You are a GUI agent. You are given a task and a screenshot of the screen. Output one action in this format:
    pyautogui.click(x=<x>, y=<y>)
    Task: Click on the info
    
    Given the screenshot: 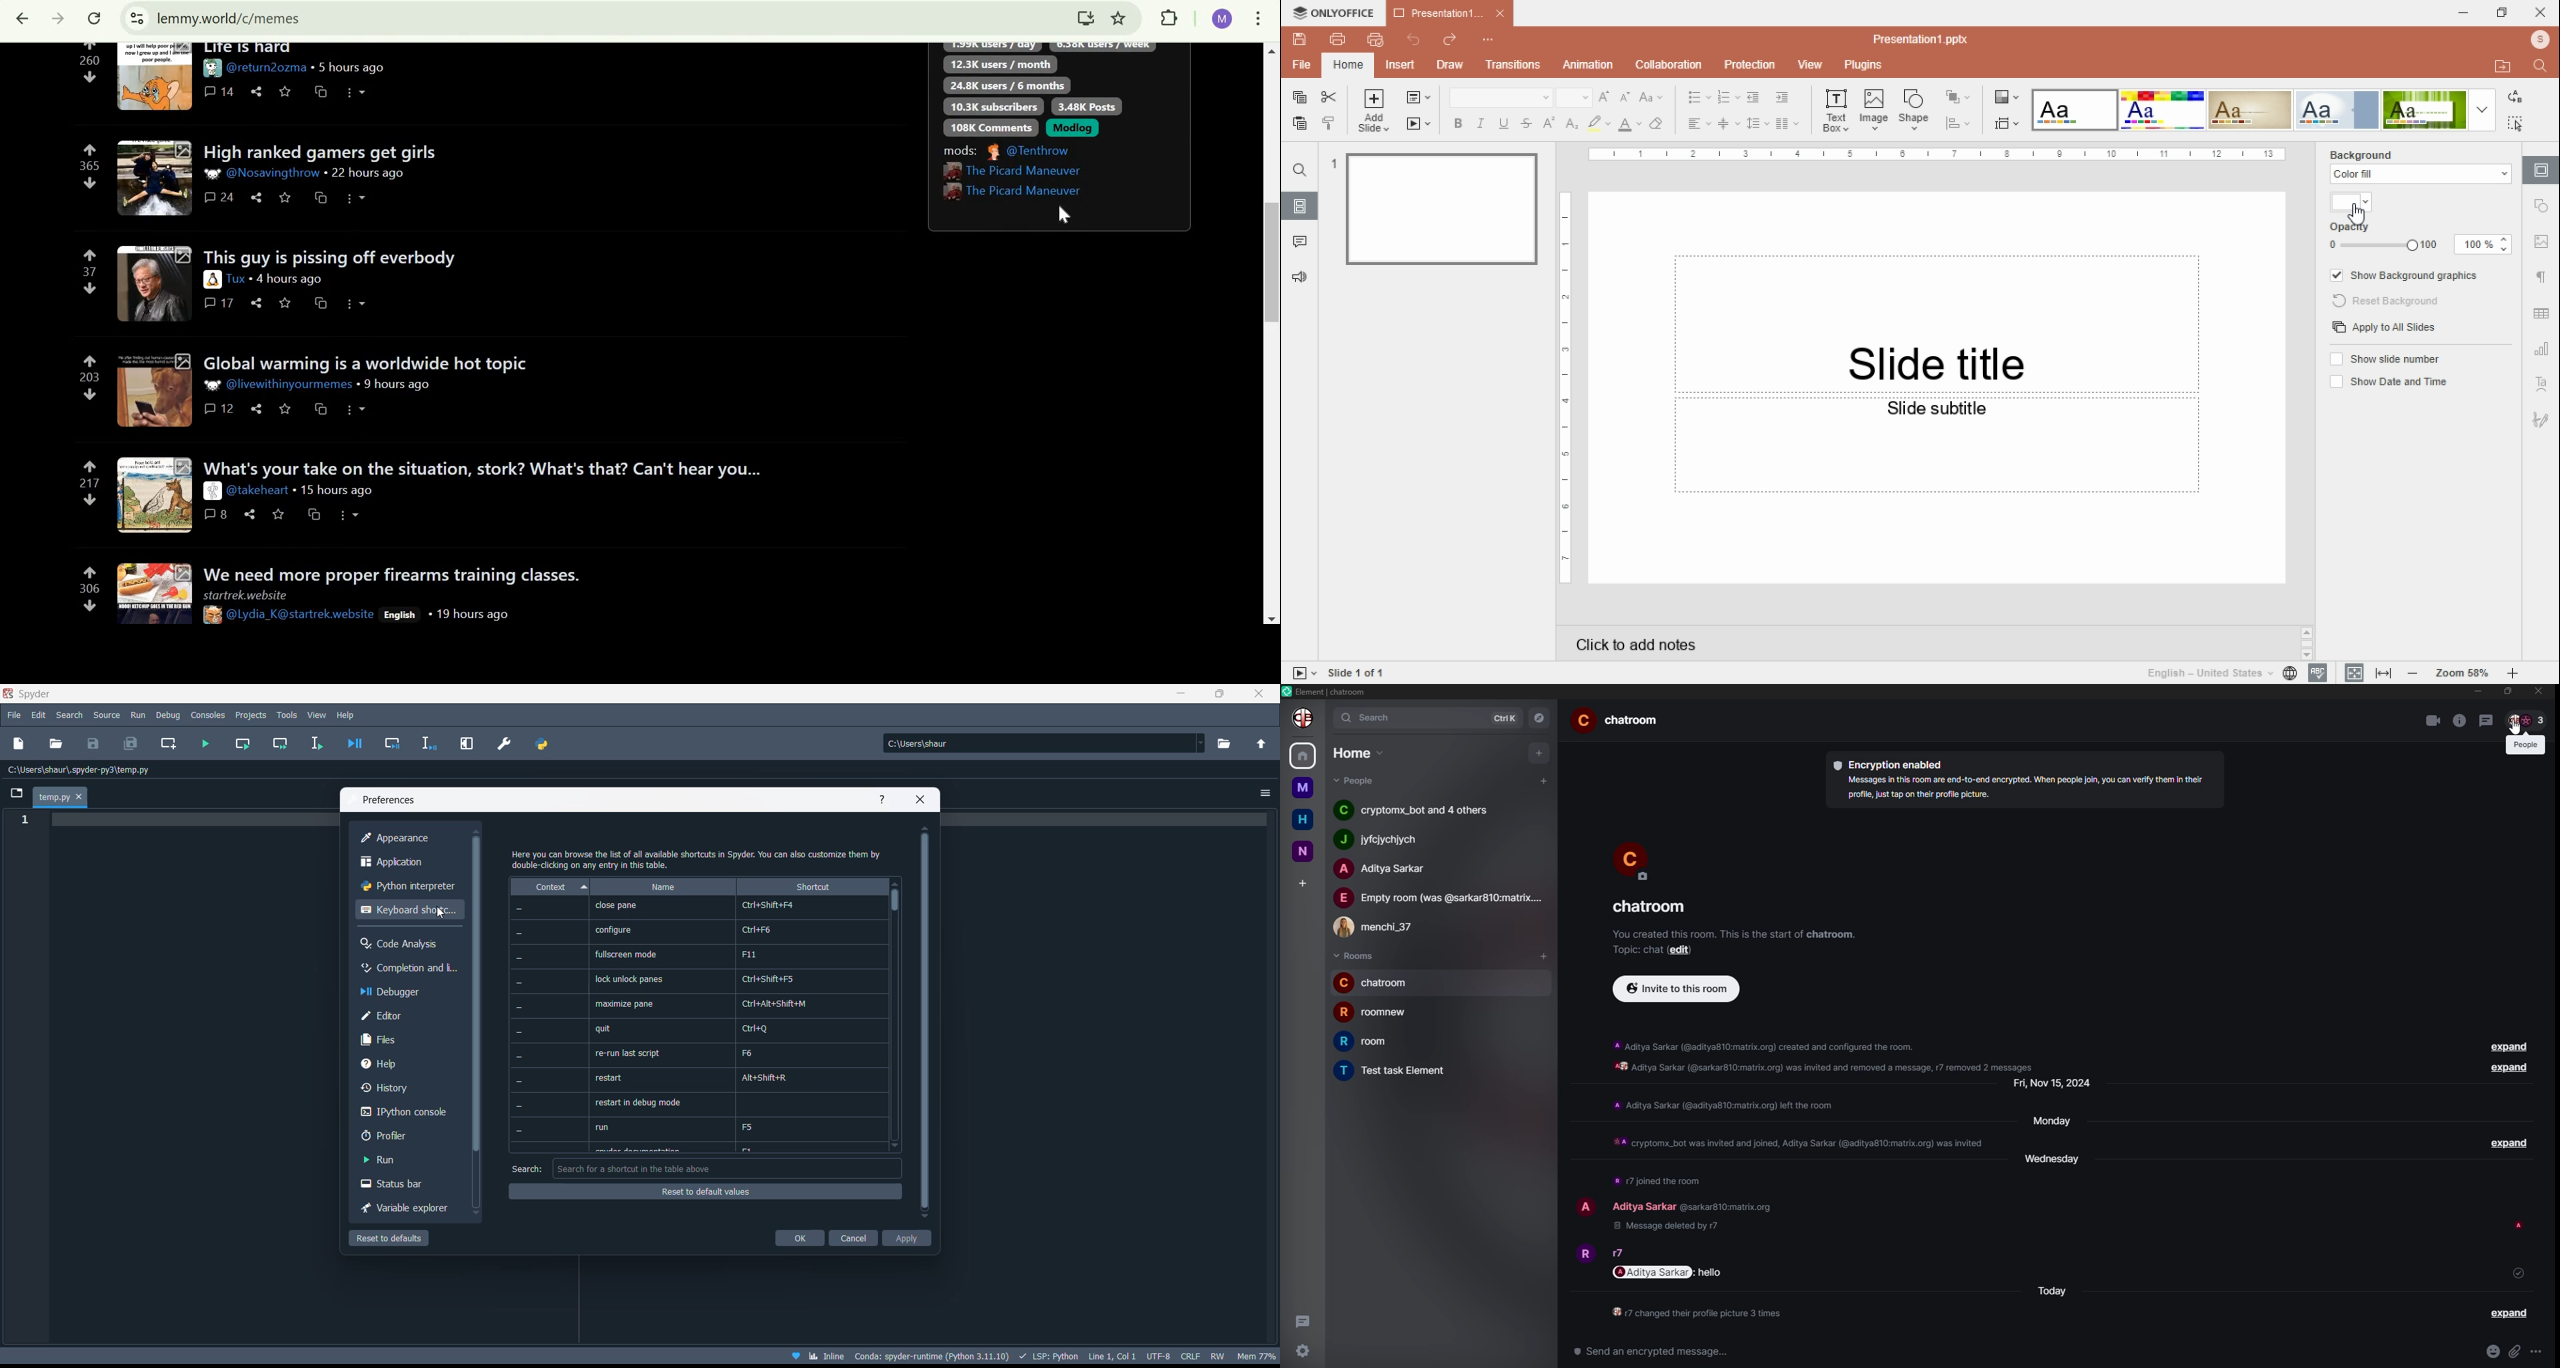 What is the action you would take?
    pyautogui.click(x=1734, y=933)
    